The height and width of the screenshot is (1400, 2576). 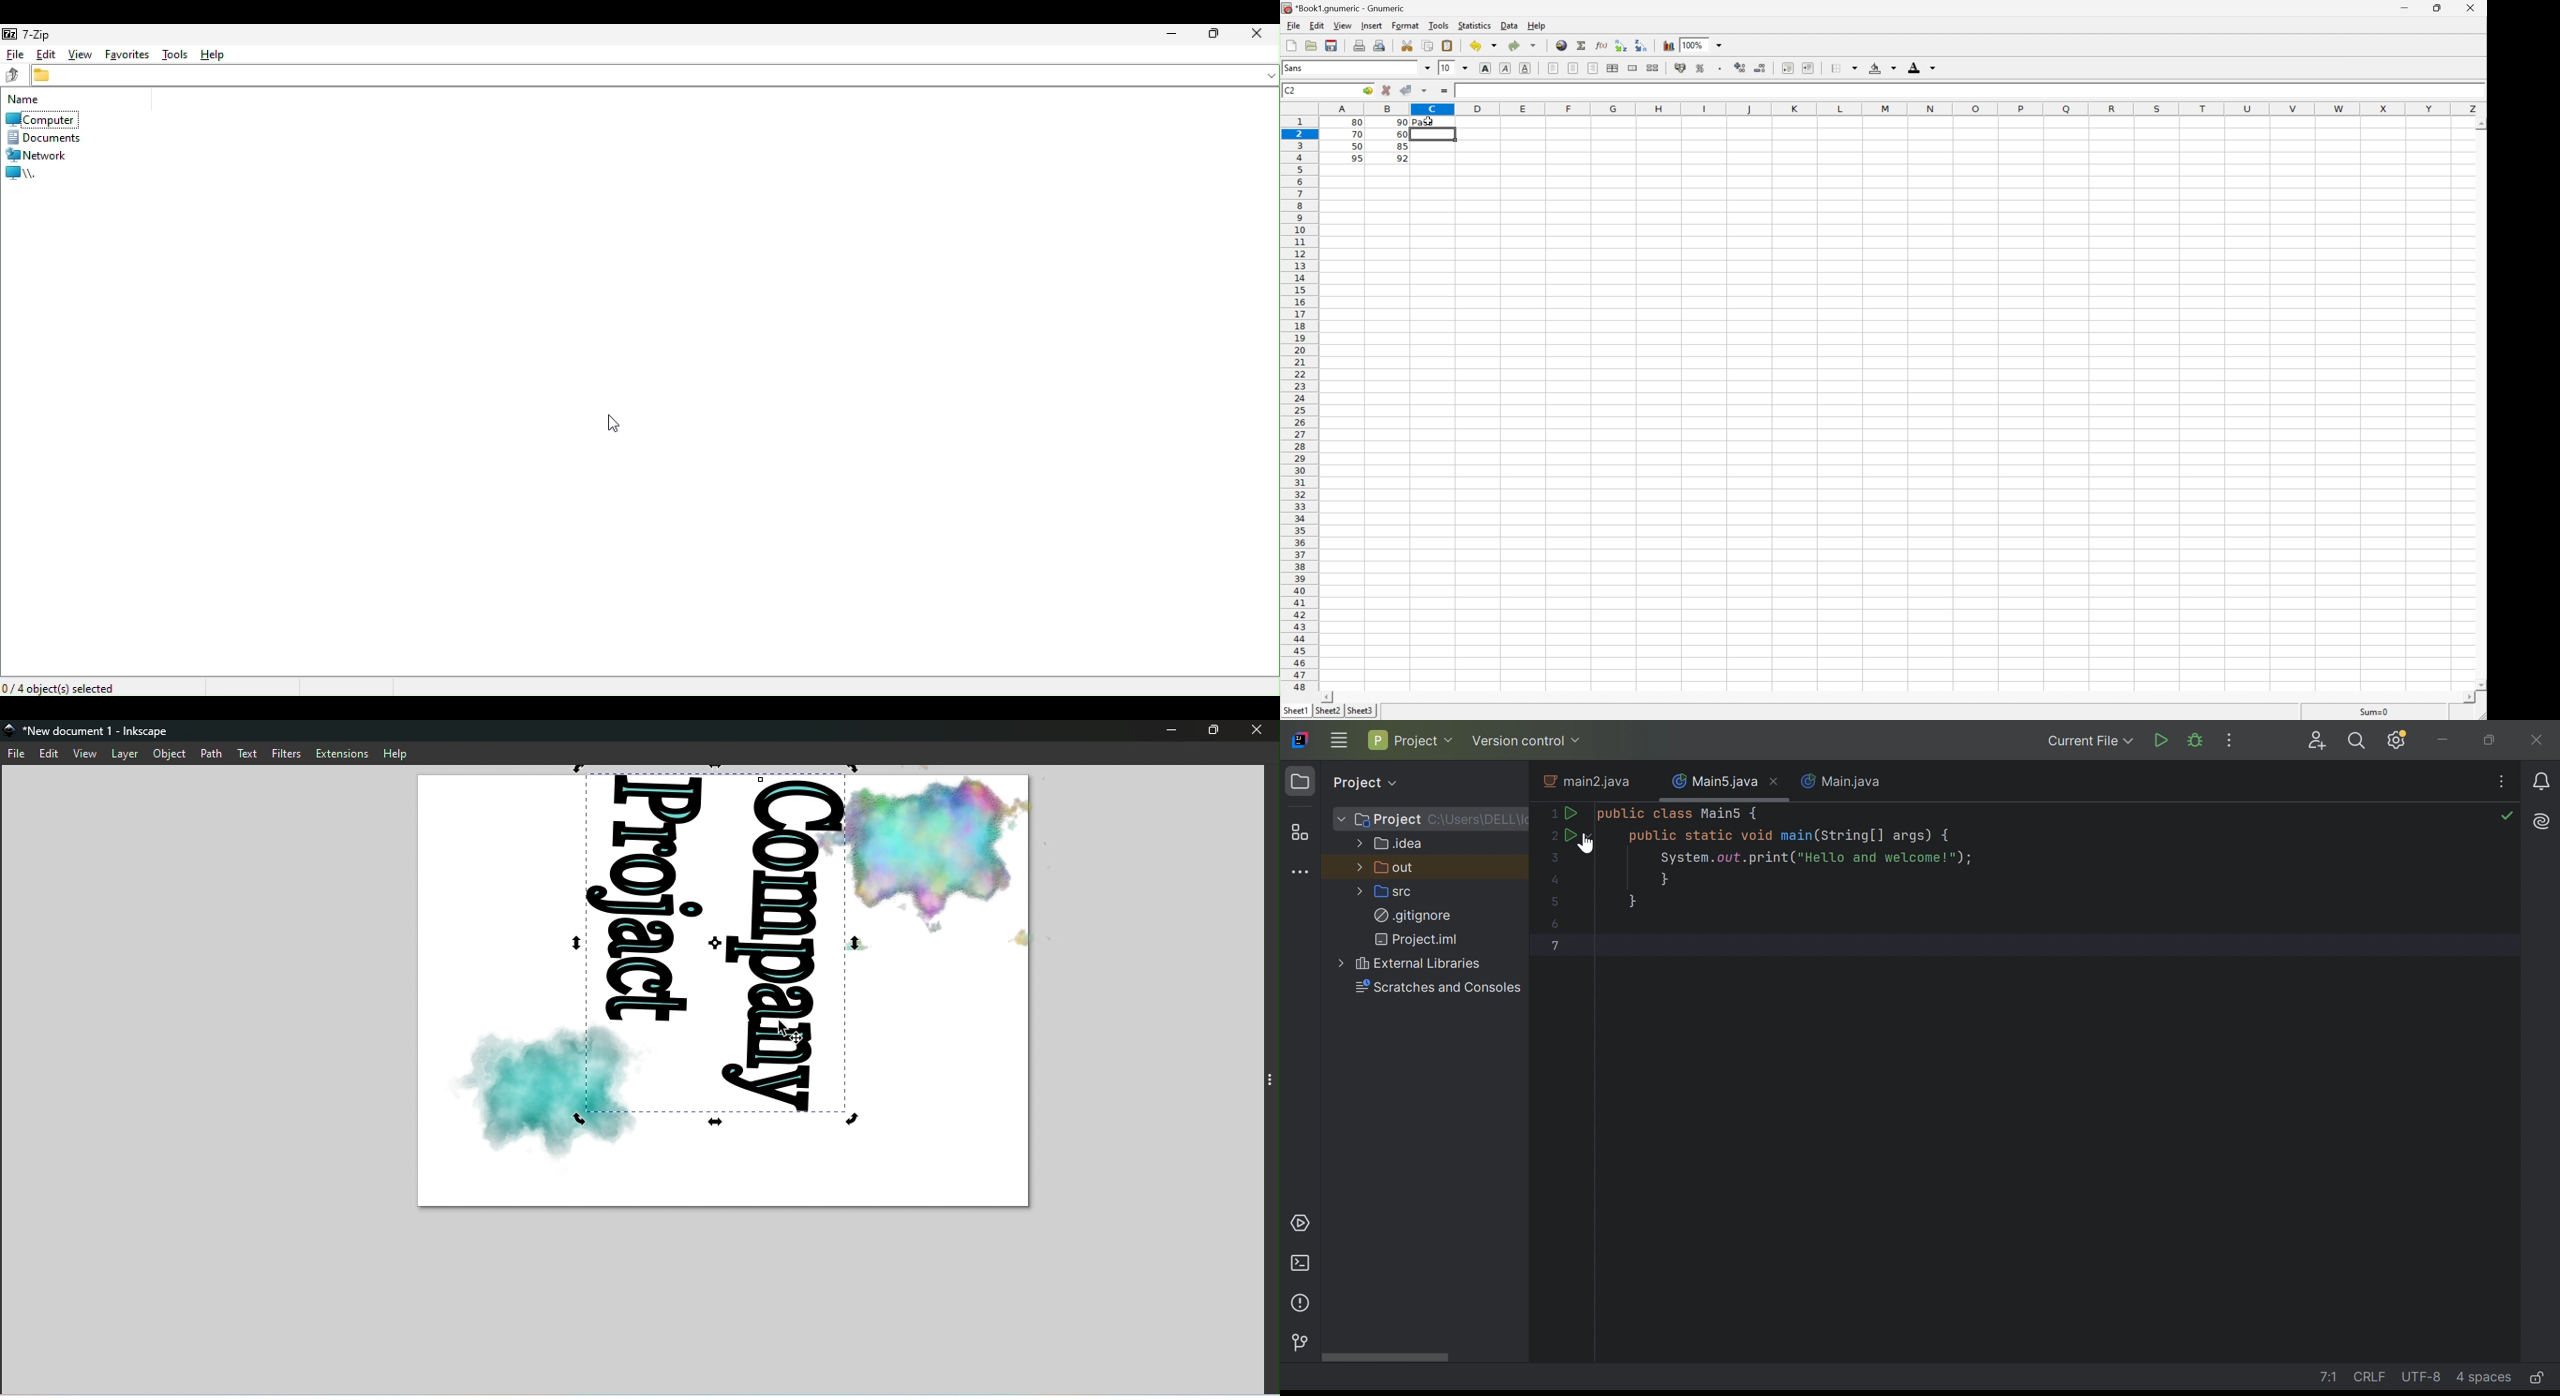 I want to click on UTF-8, so click(x=2422, y=1379).